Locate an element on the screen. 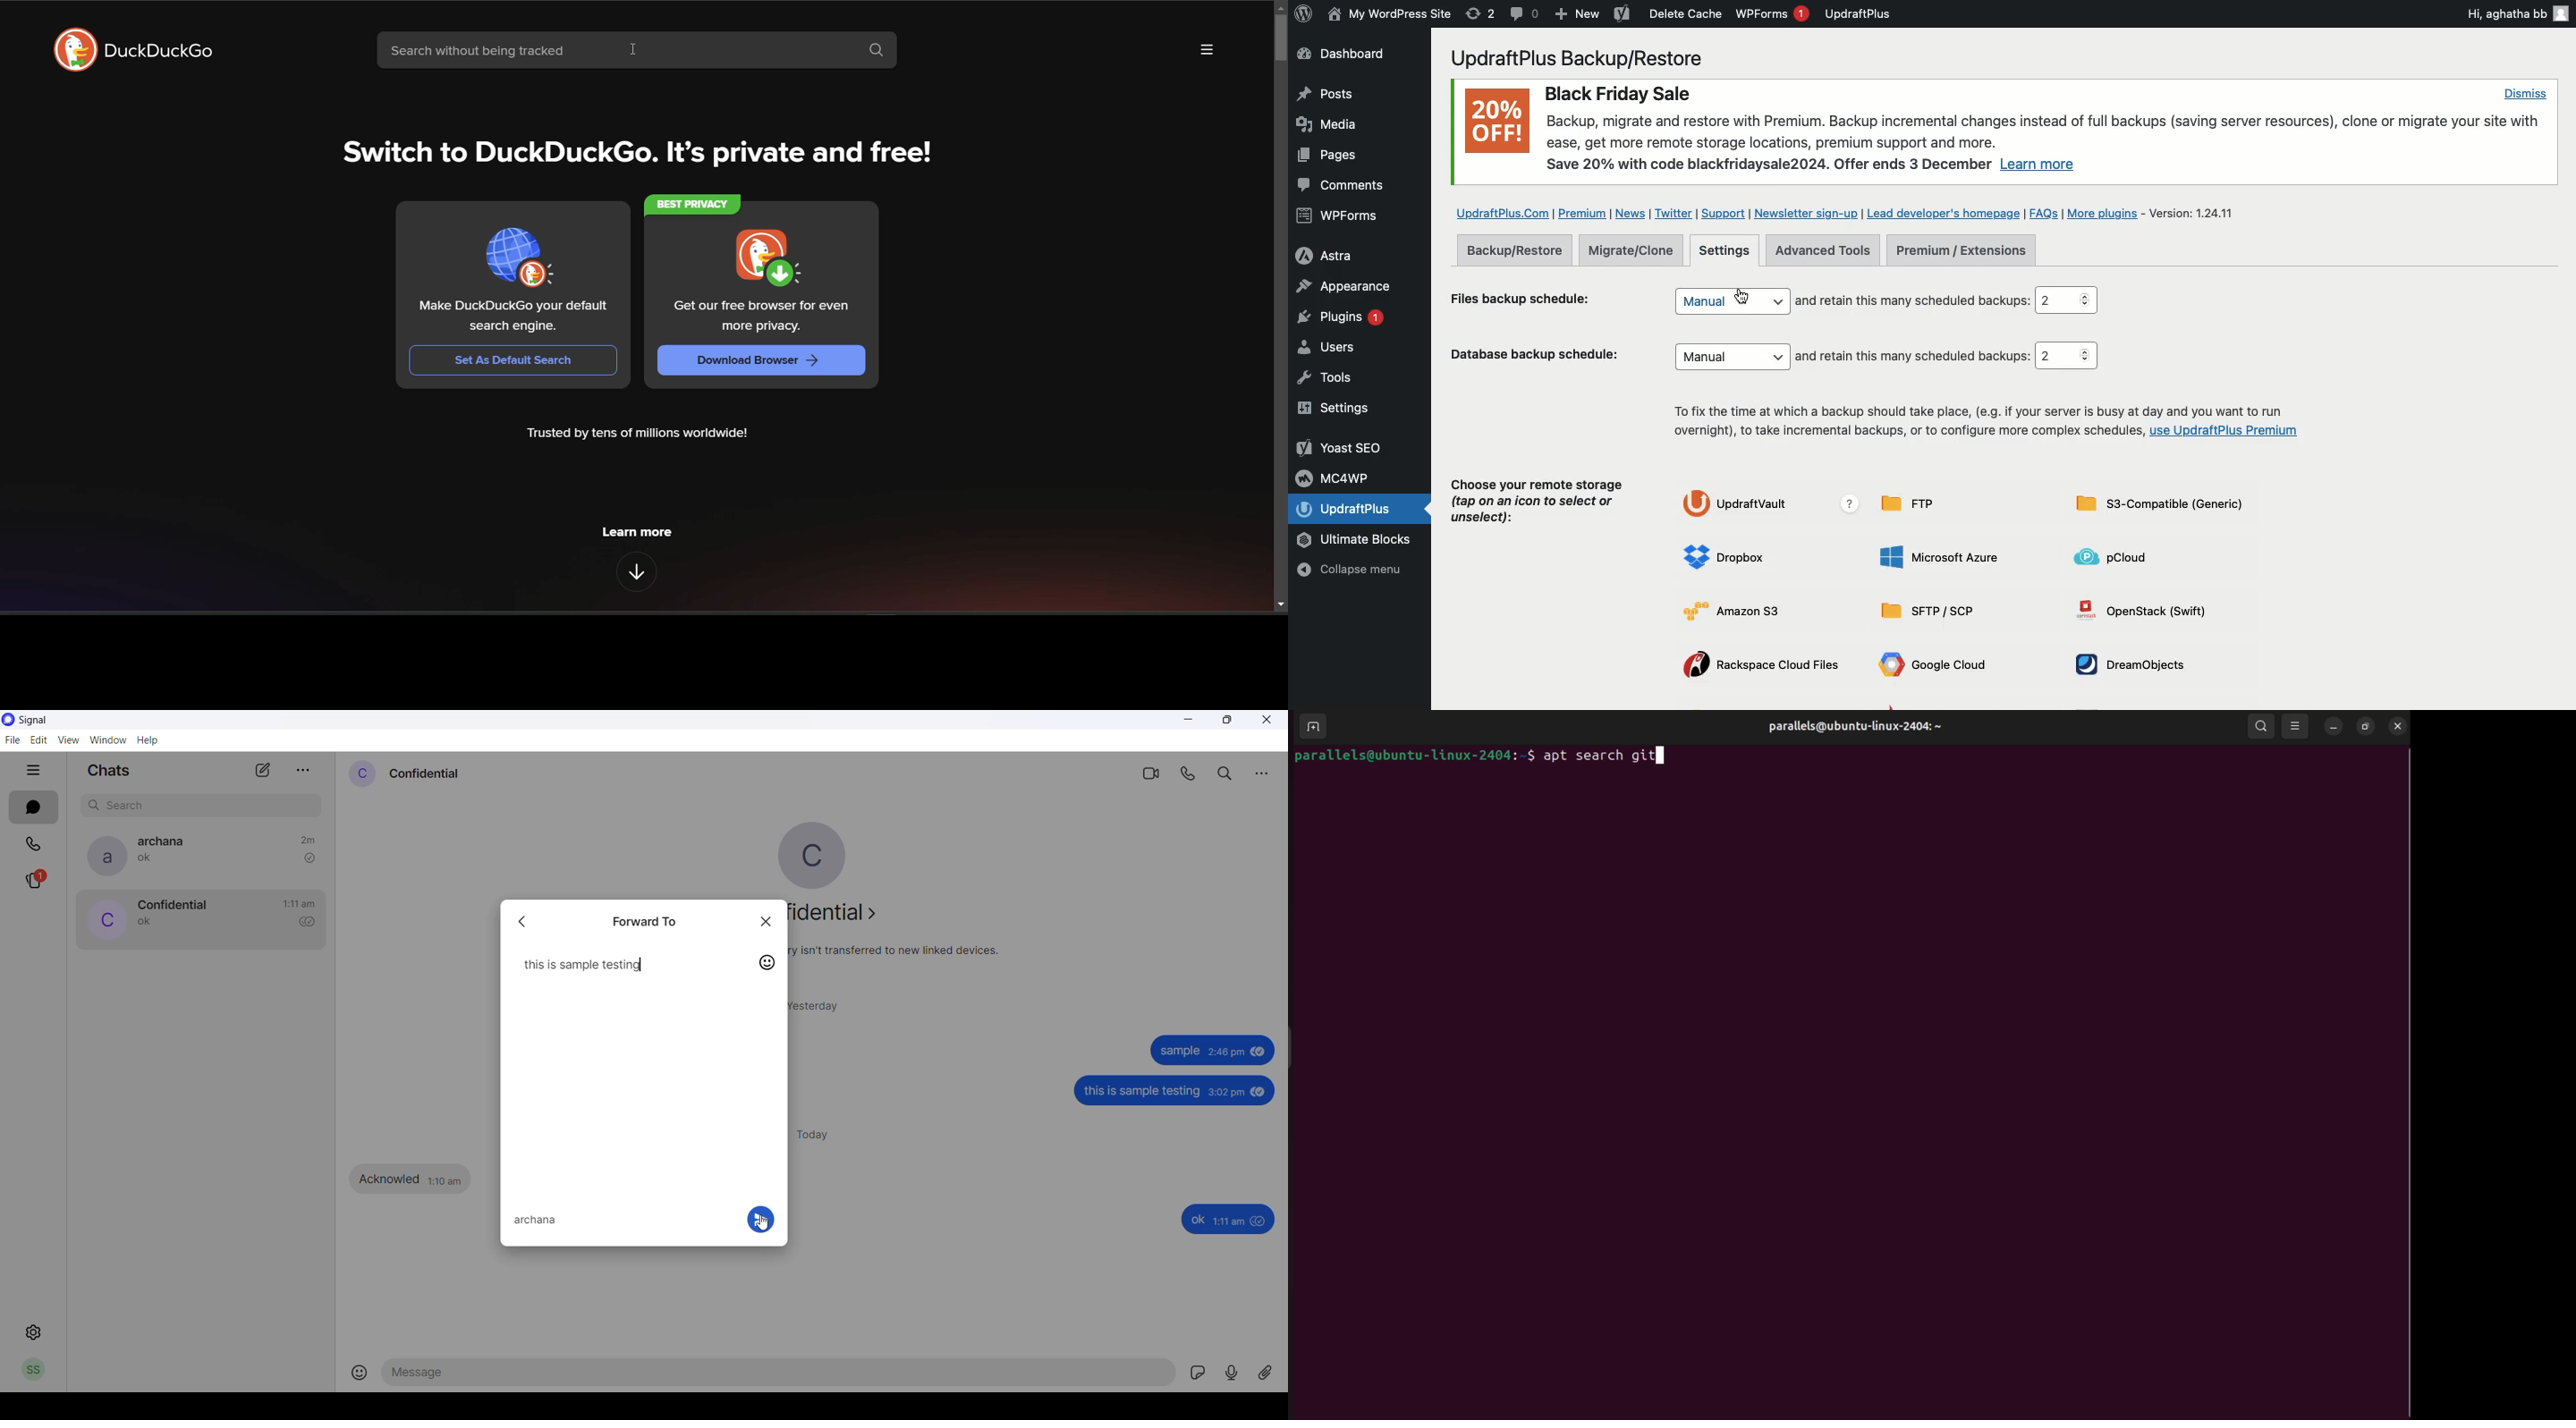 This screenshot has width=2576, height=1428. contact name is located at coordinates (172, 904).